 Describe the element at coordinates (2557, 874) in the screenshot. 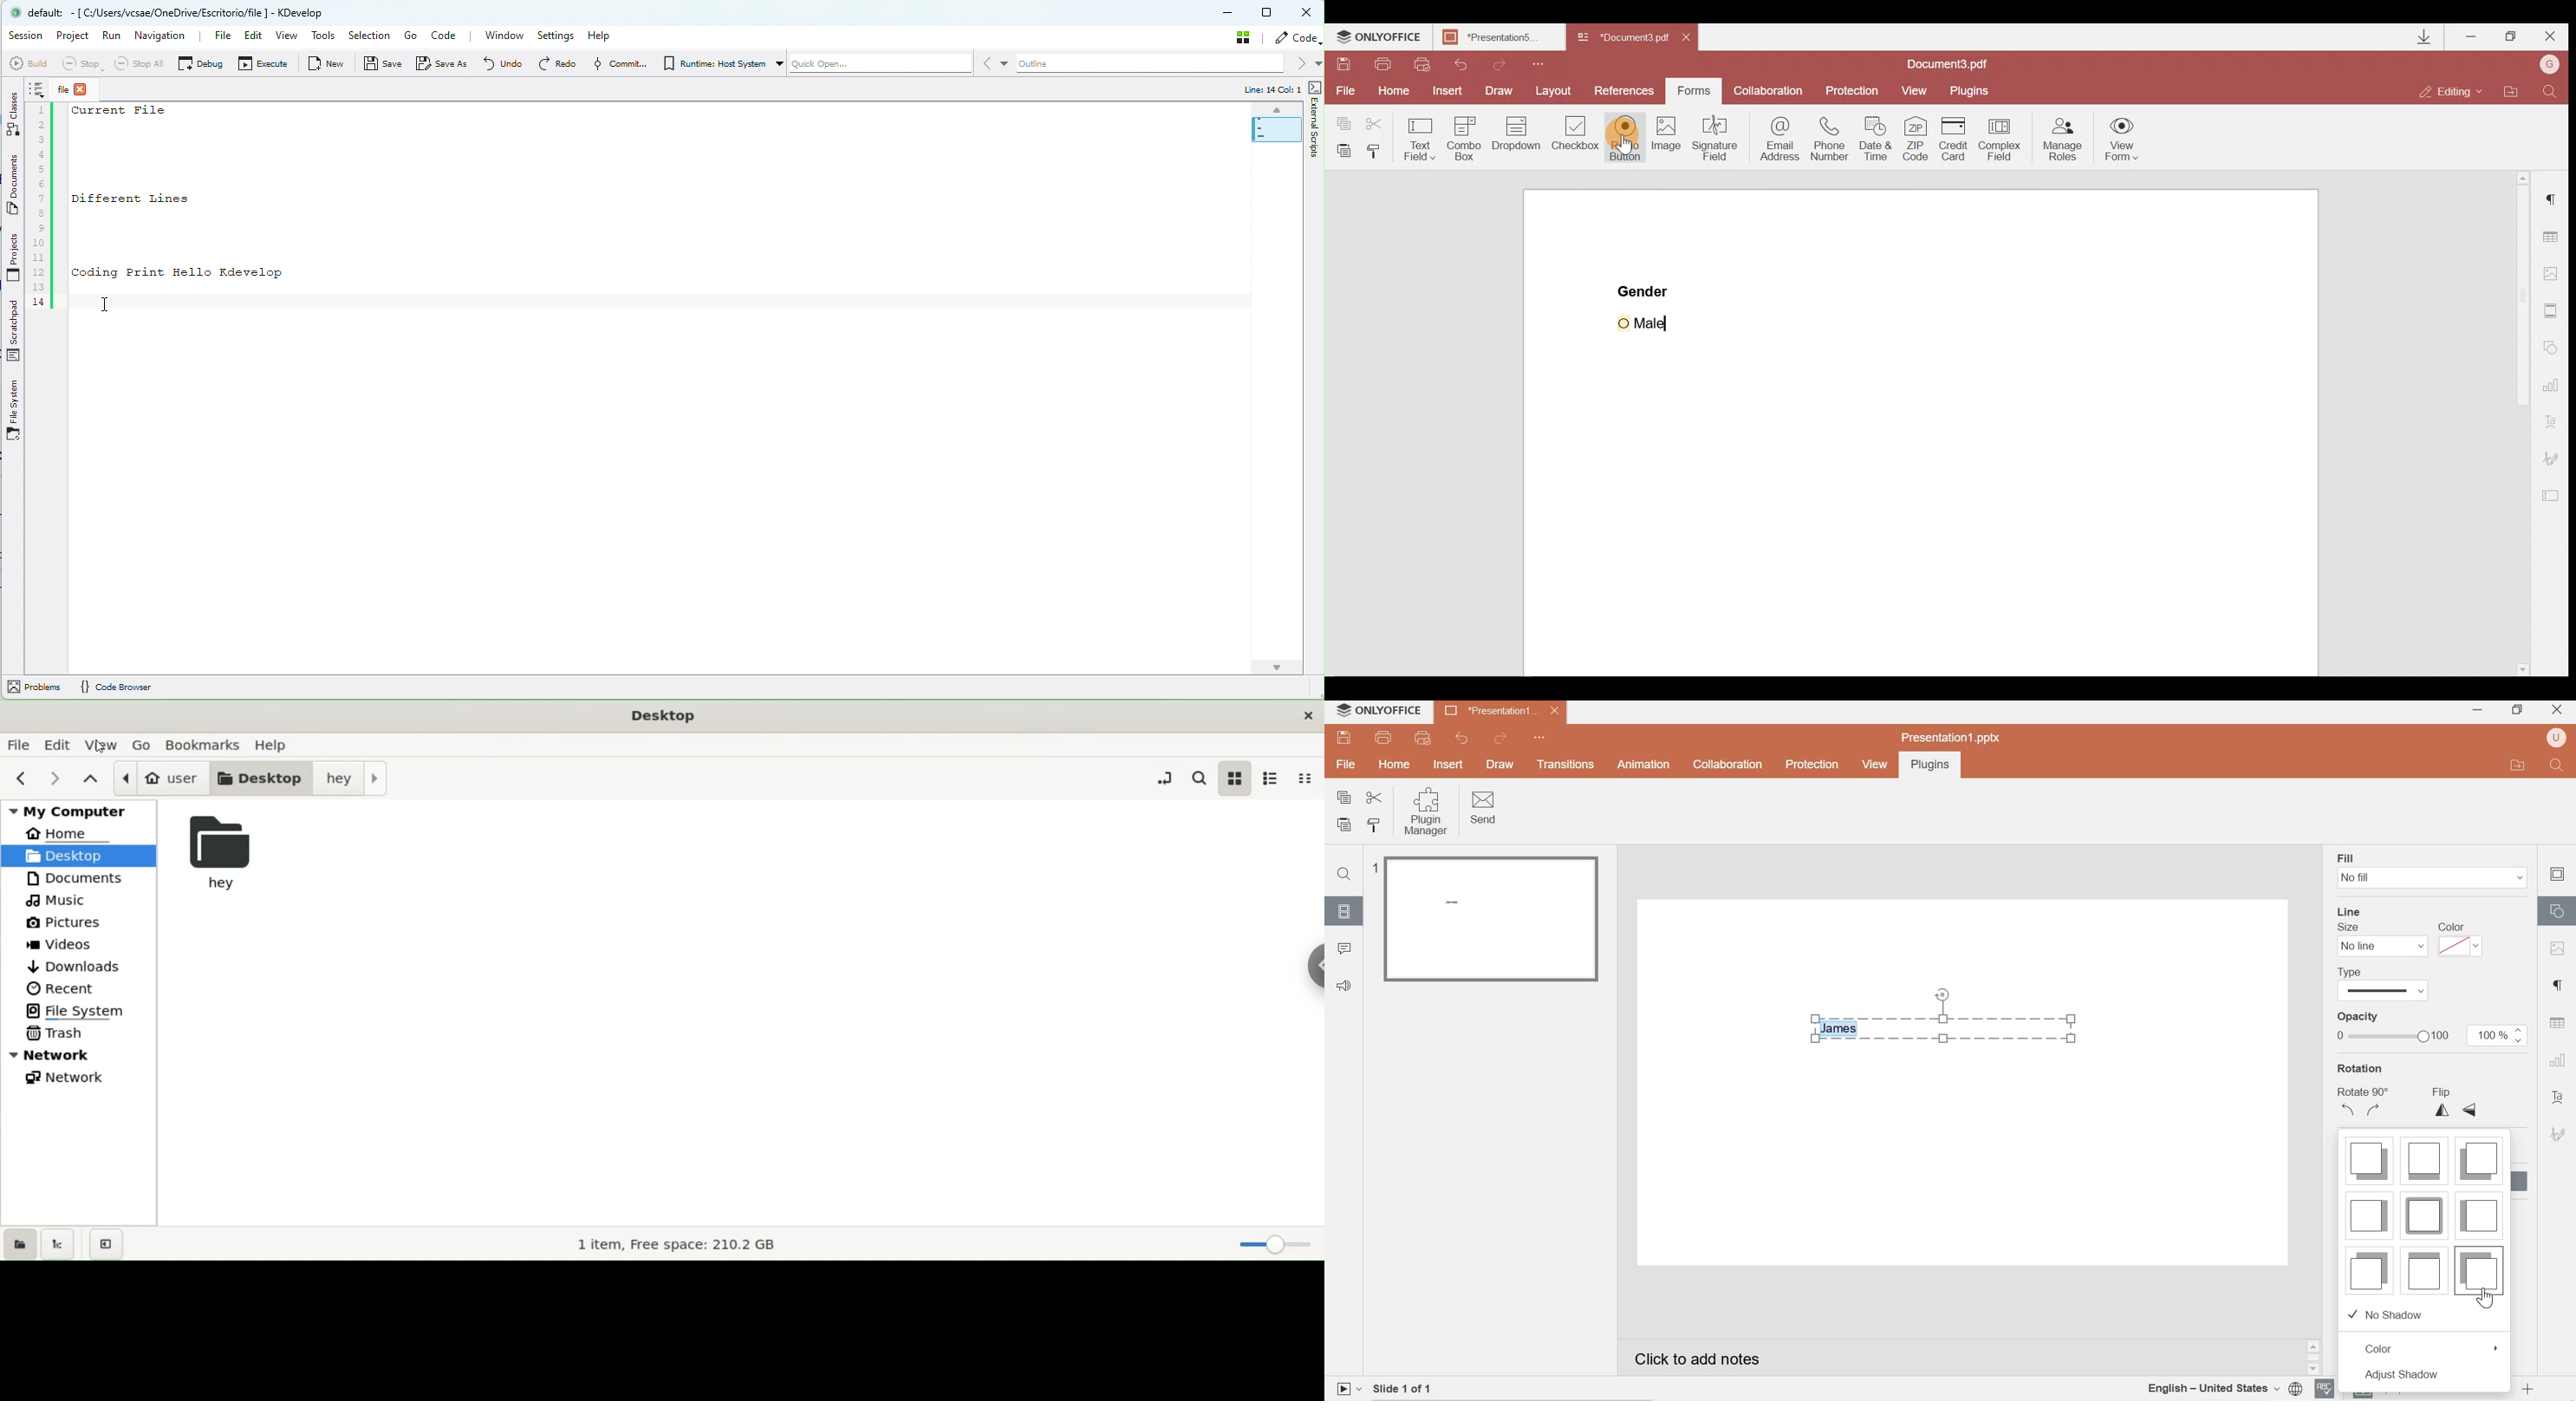

I see `slide settings` at that location.